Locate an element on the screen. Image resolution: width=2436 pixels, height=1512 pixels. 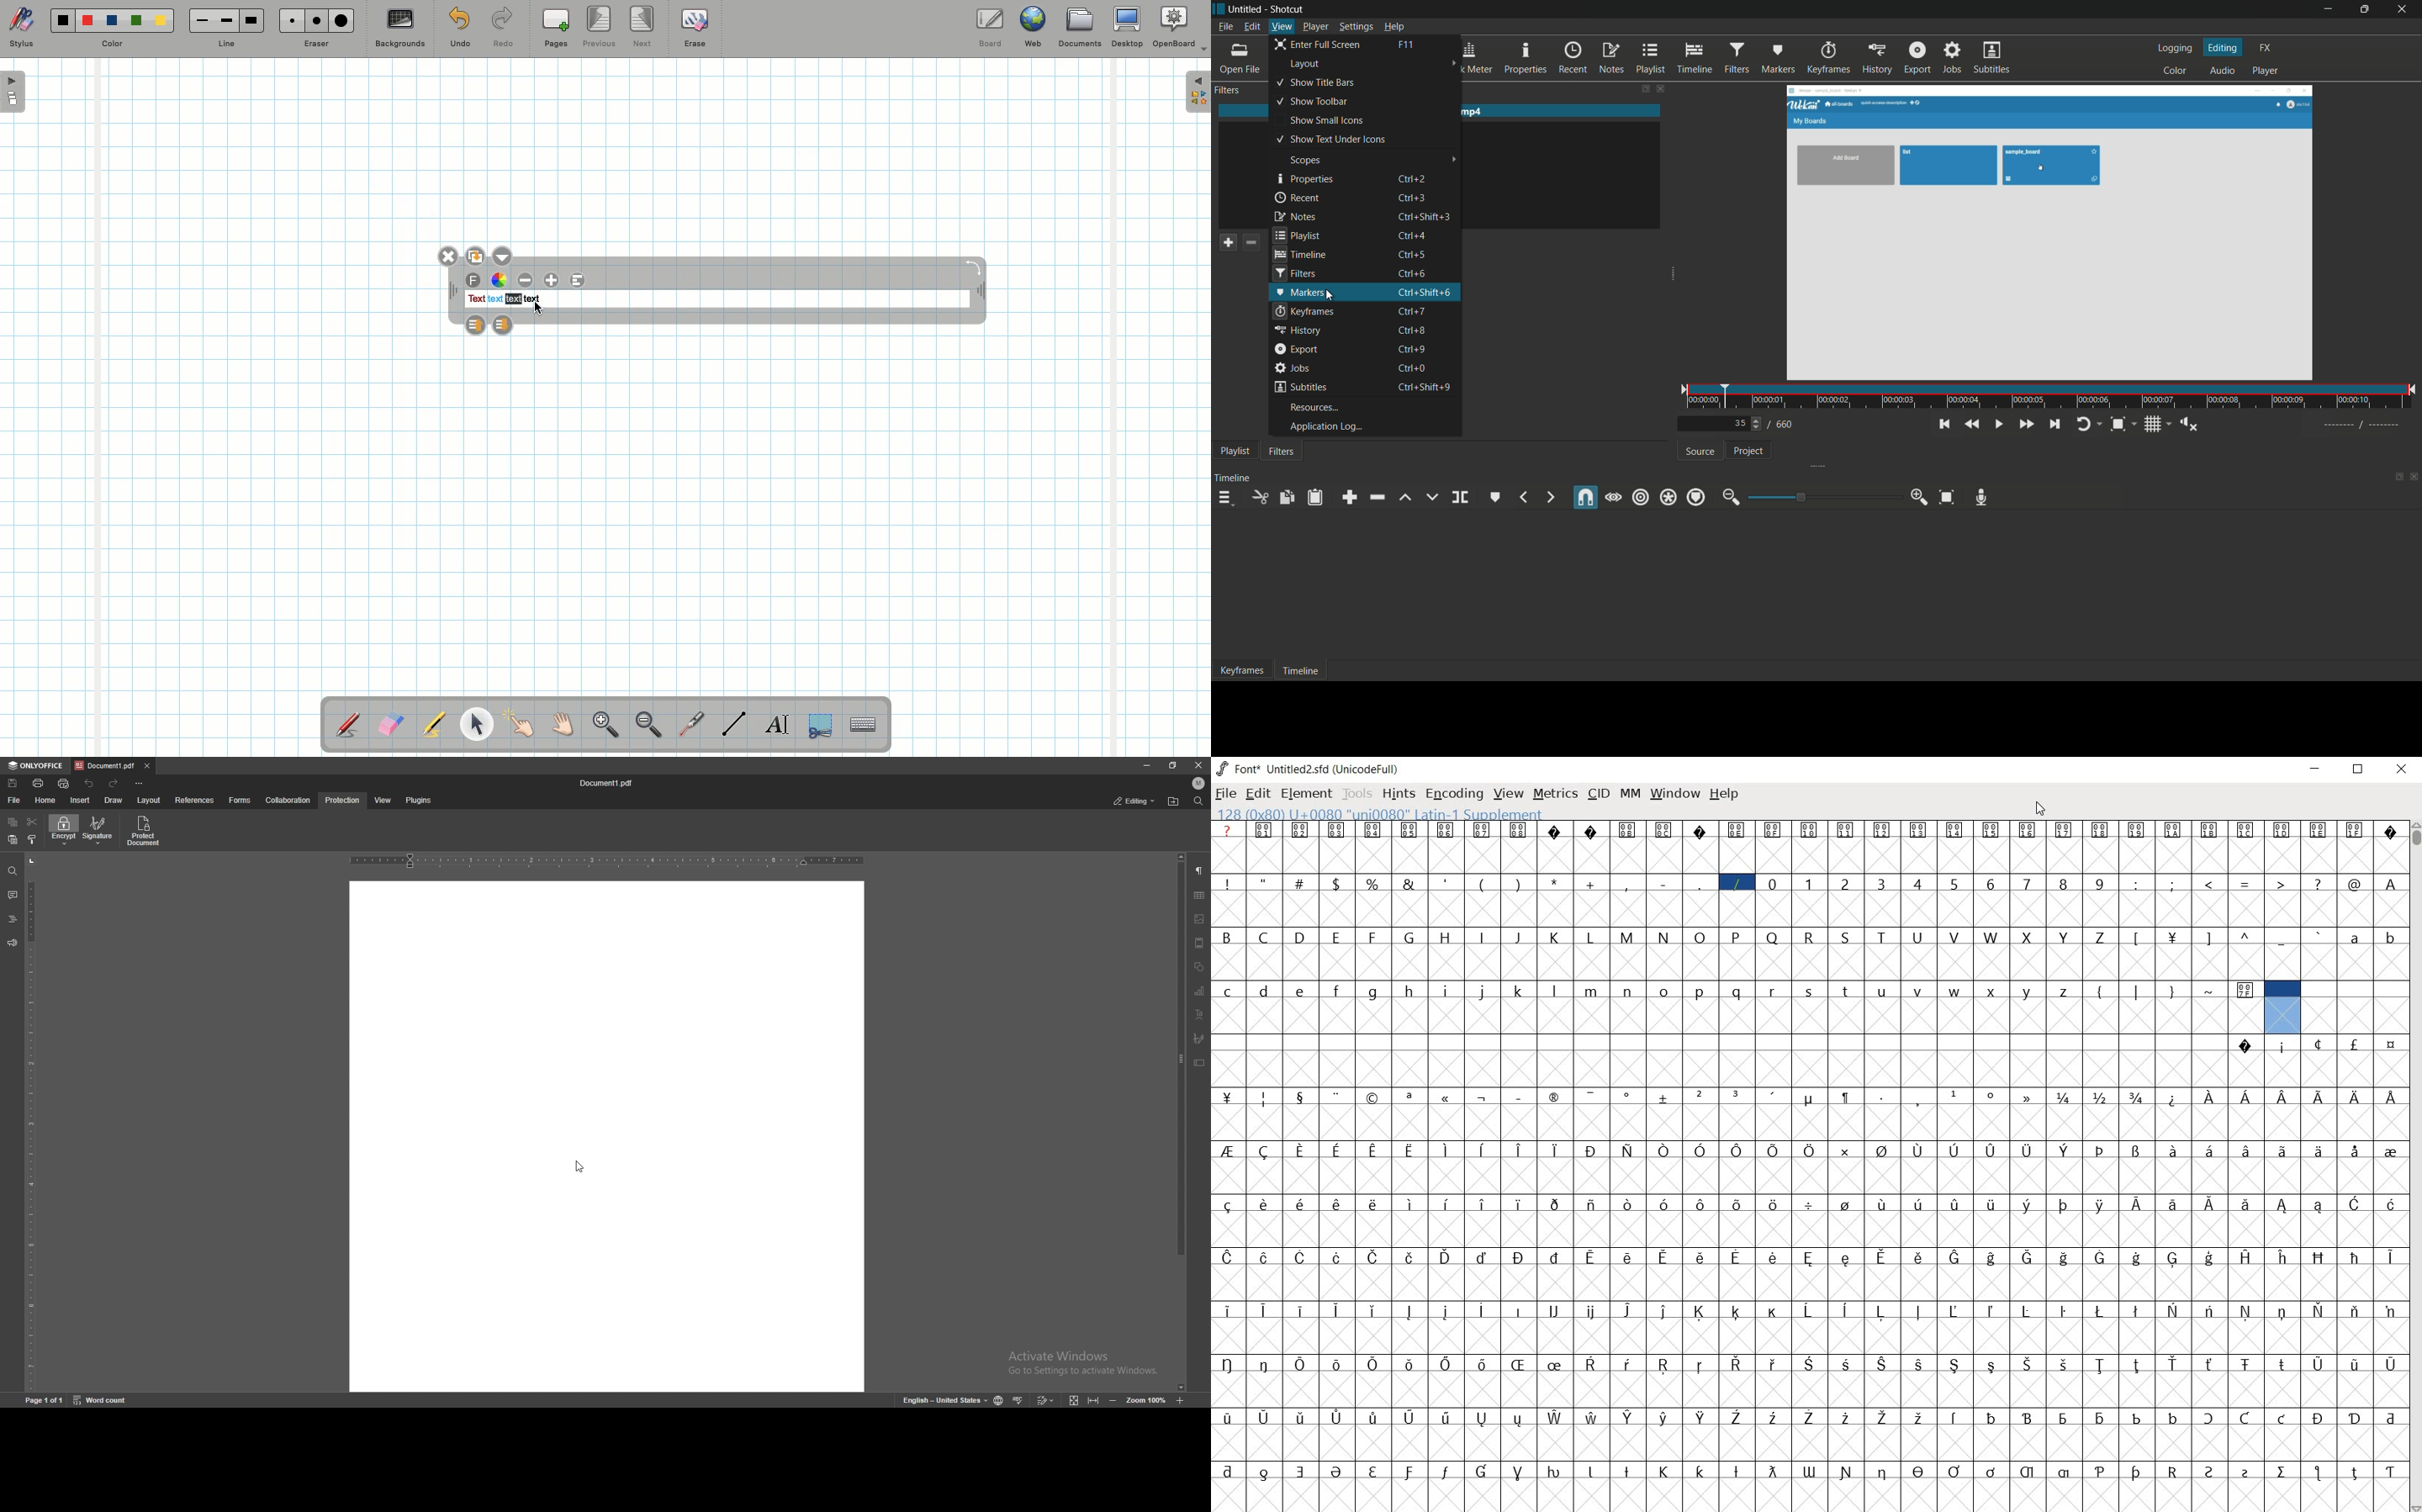
keyboard shortcut is located at coordinates (1415, 198).